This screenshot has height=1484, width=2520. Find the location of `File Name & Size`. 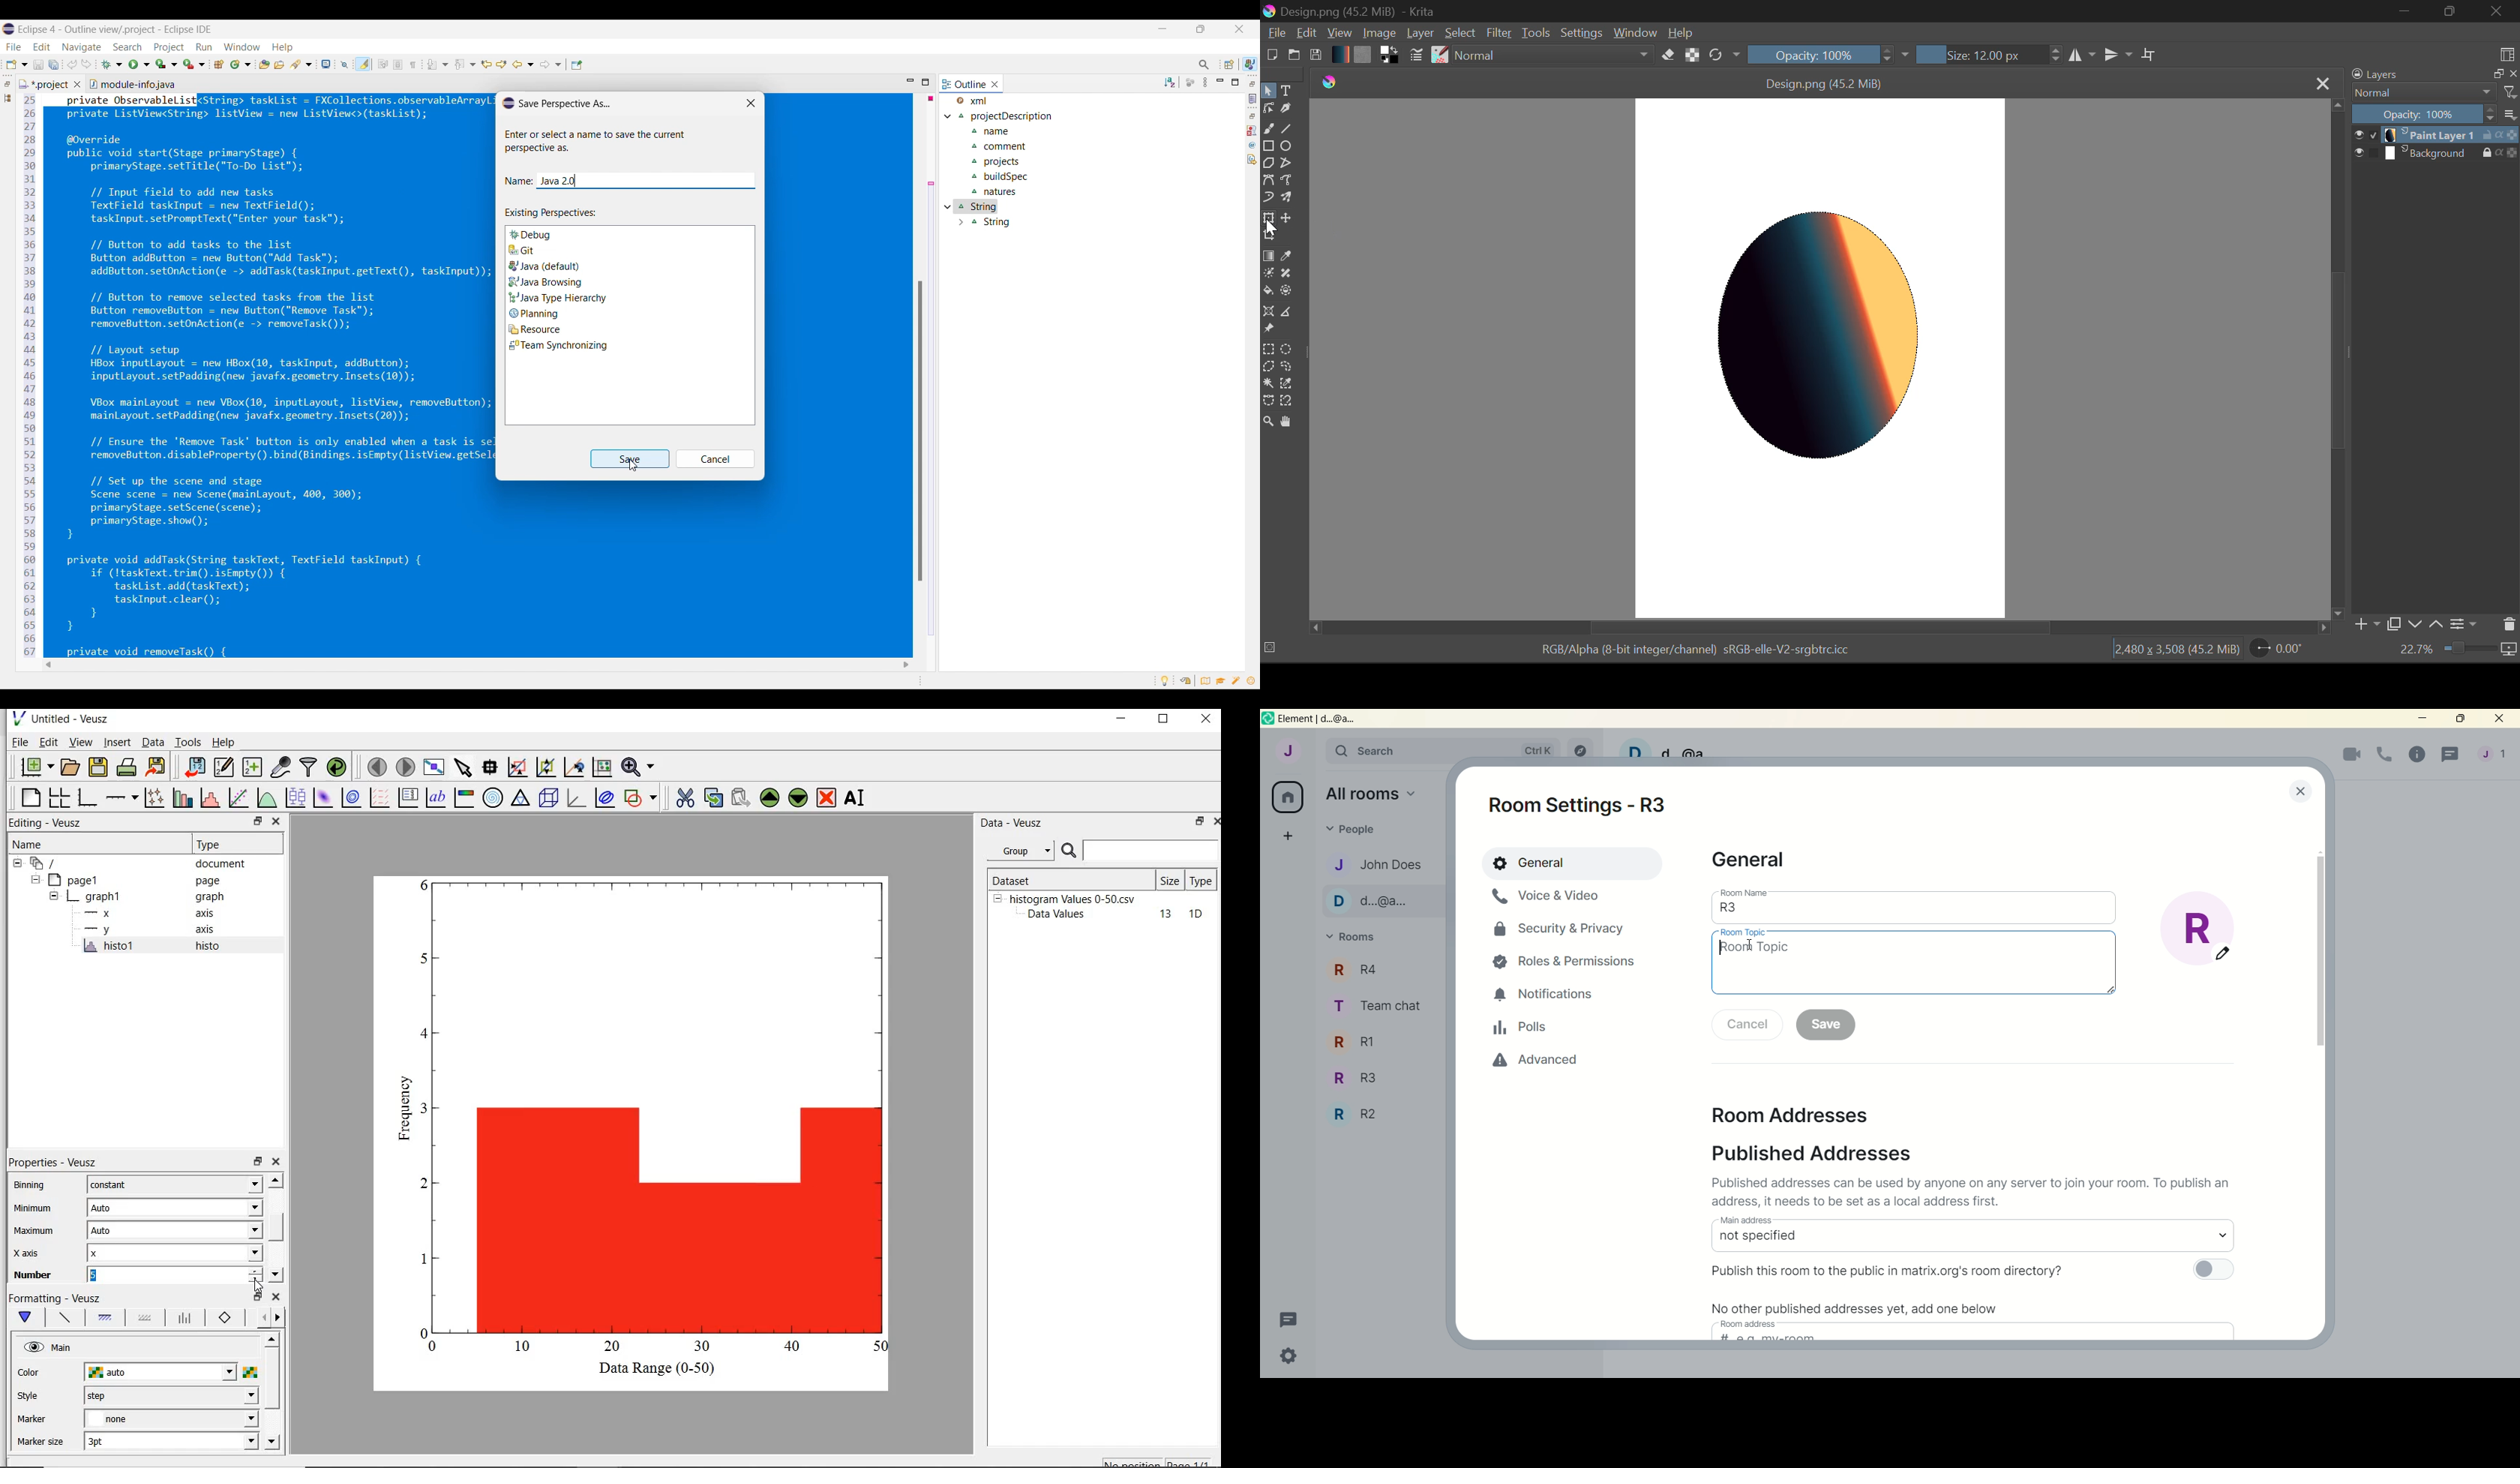

File Name & Size is located at coordinates (1826, 81).